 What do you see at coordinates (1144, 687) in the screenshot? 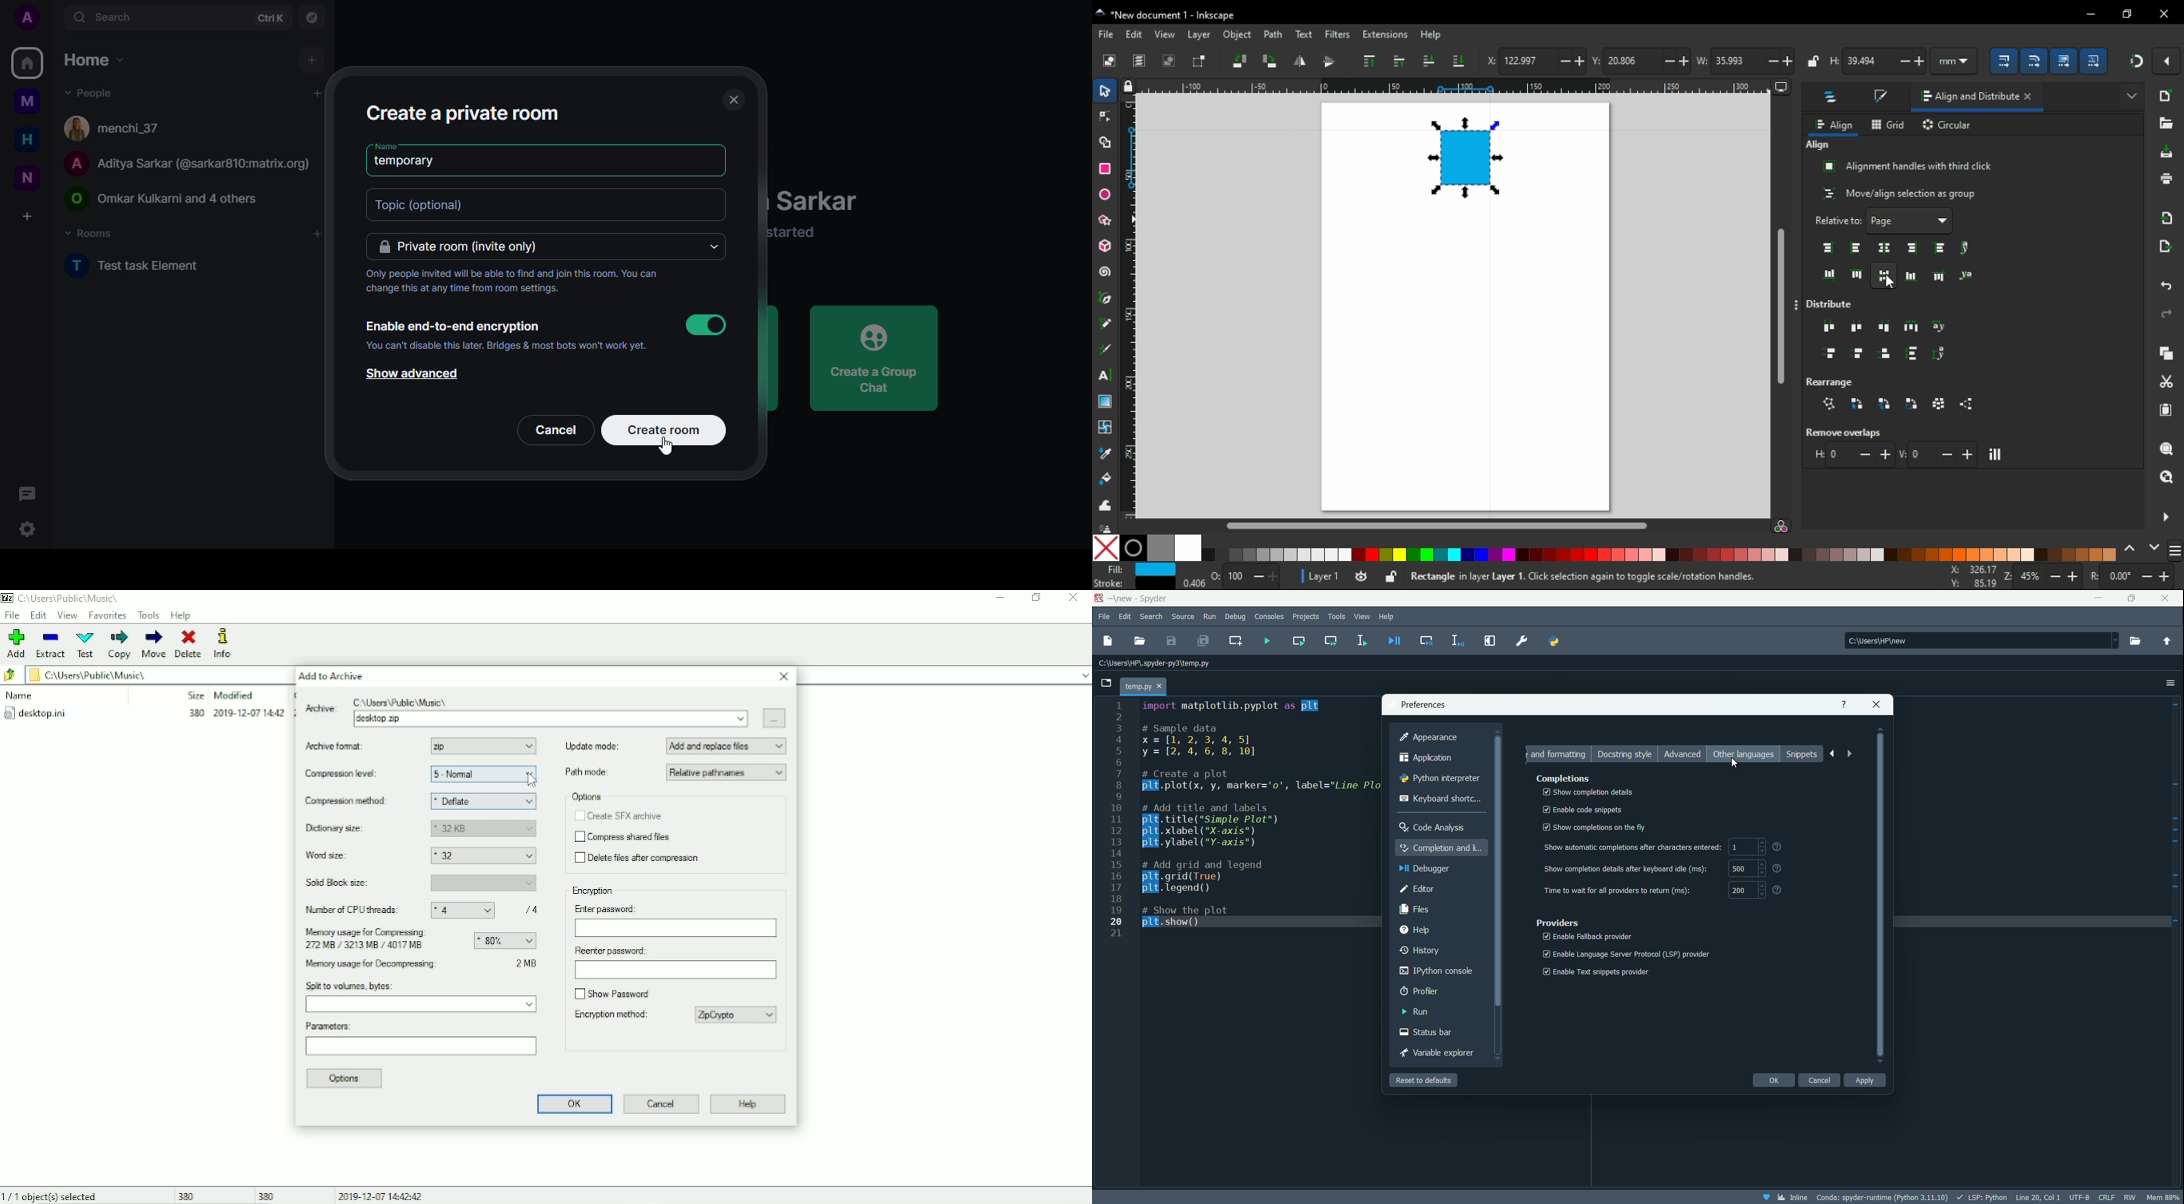
I see `file tab` at bounding box center [1144, 687].